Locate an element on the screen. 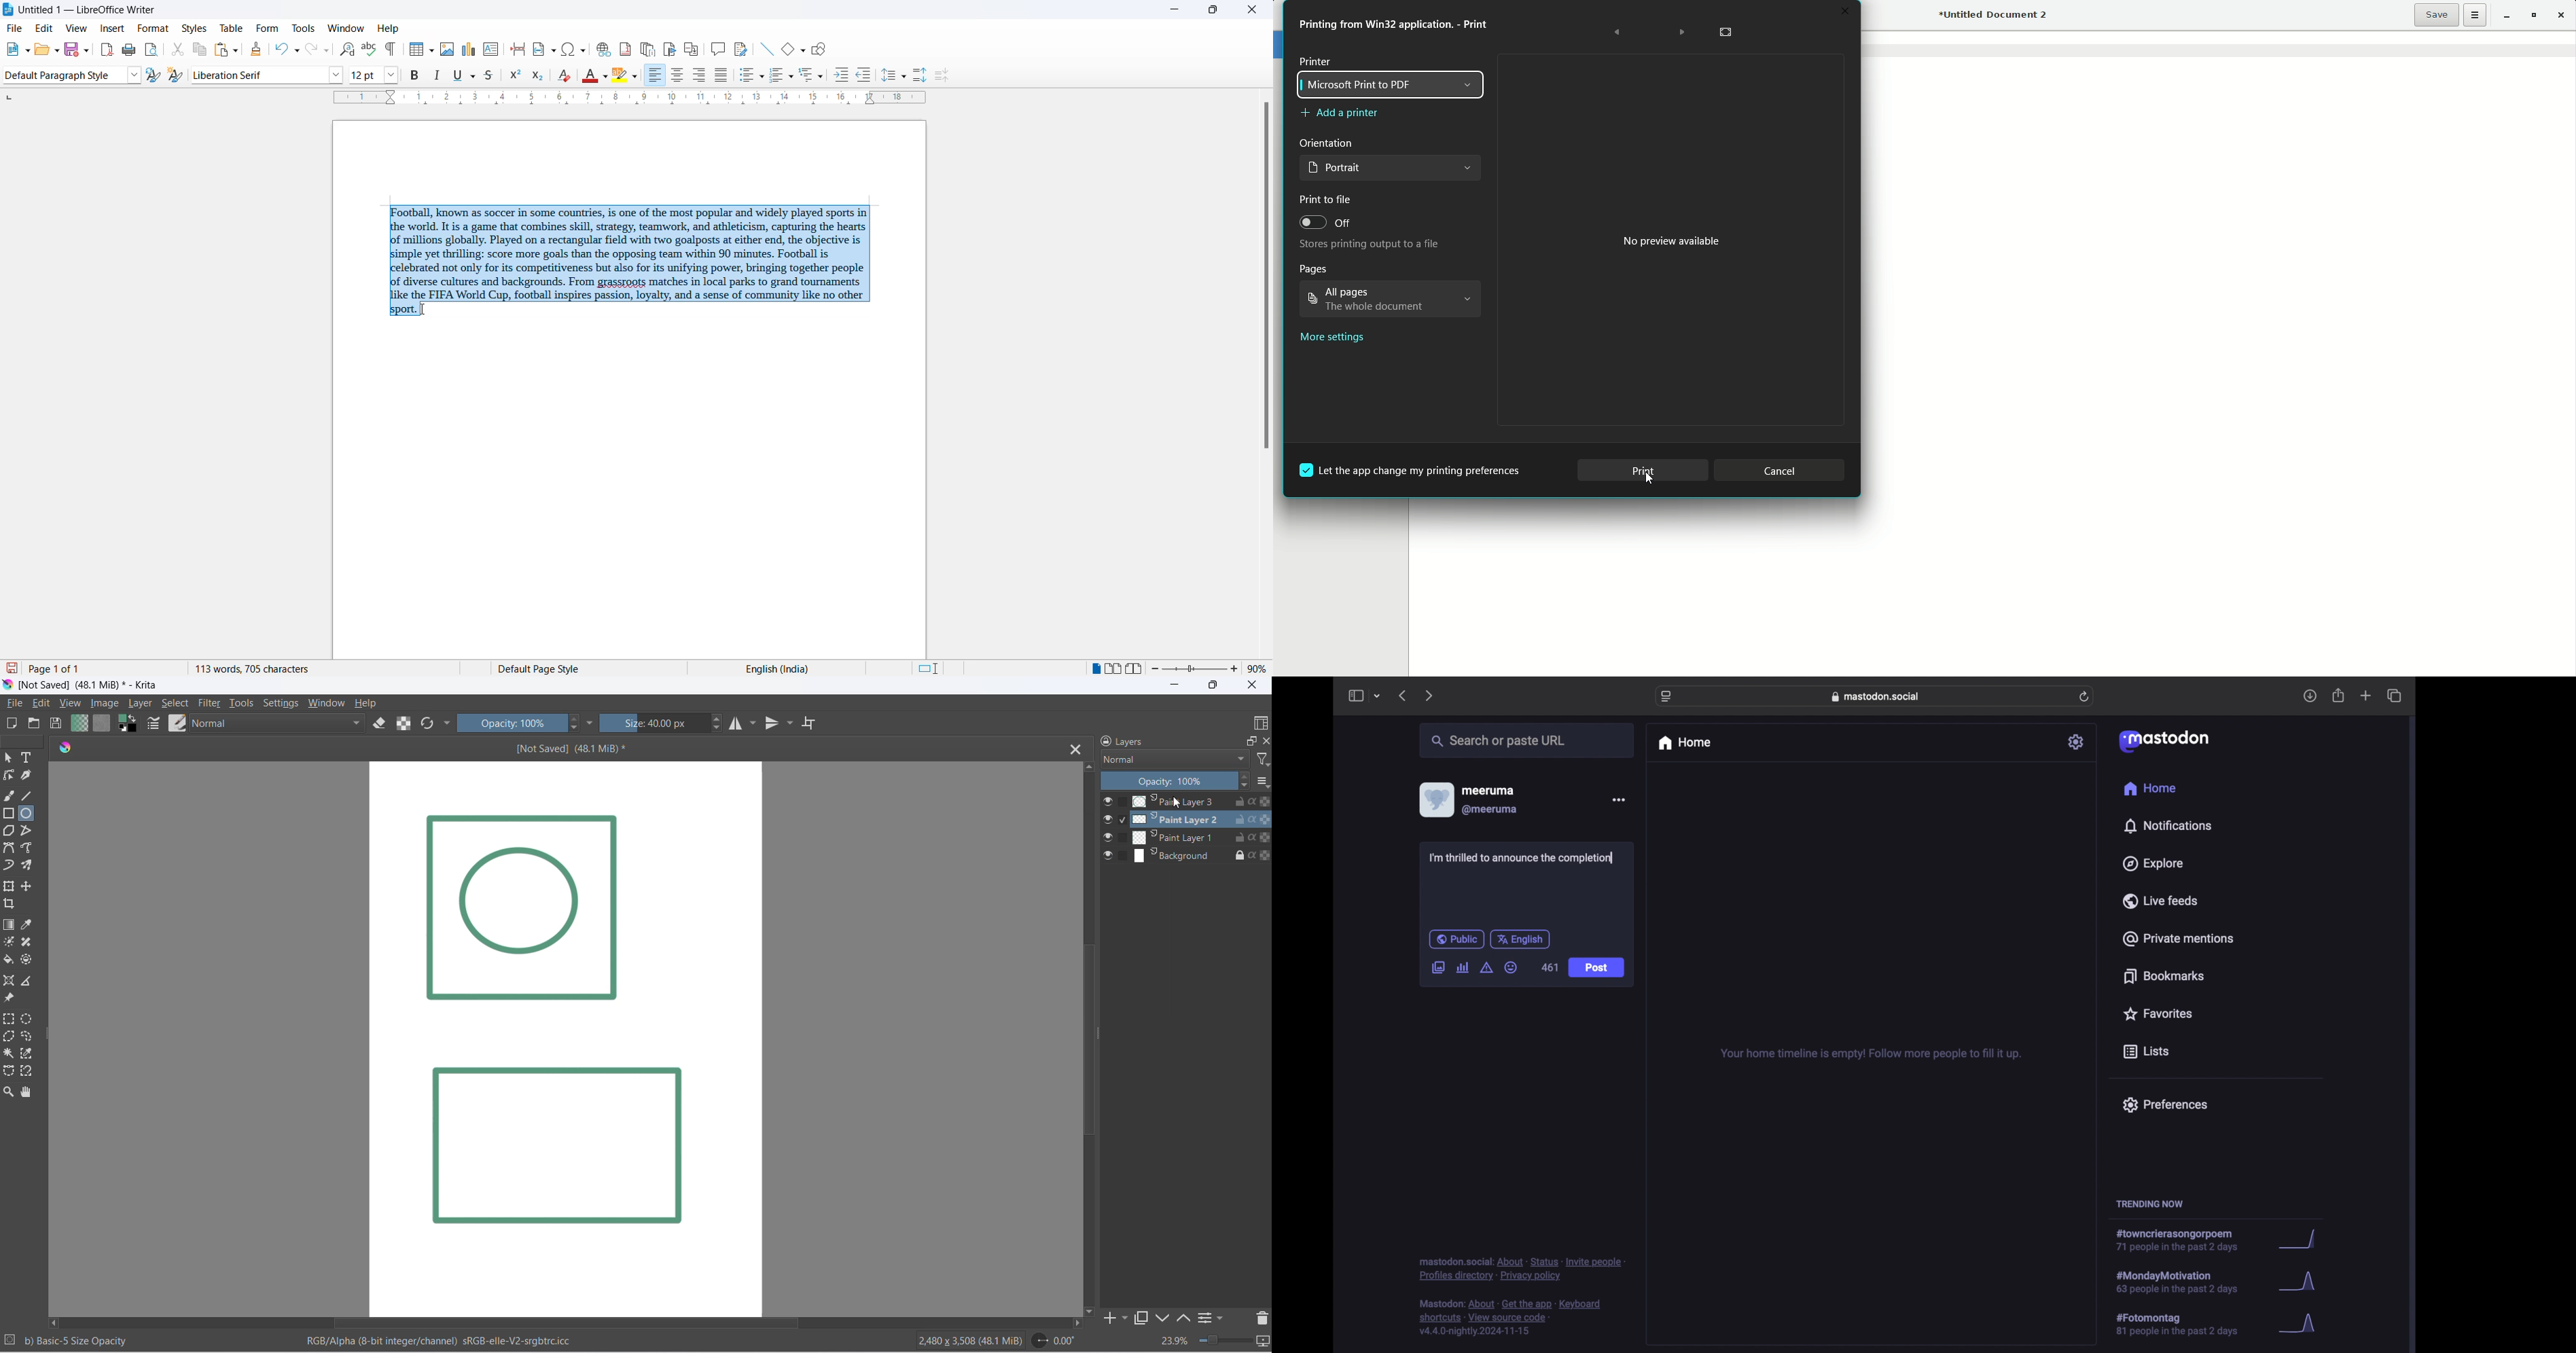 Image resolution: width=2576 pixels, height=1372 pixels. insert field is located at coordinates (543, 50).